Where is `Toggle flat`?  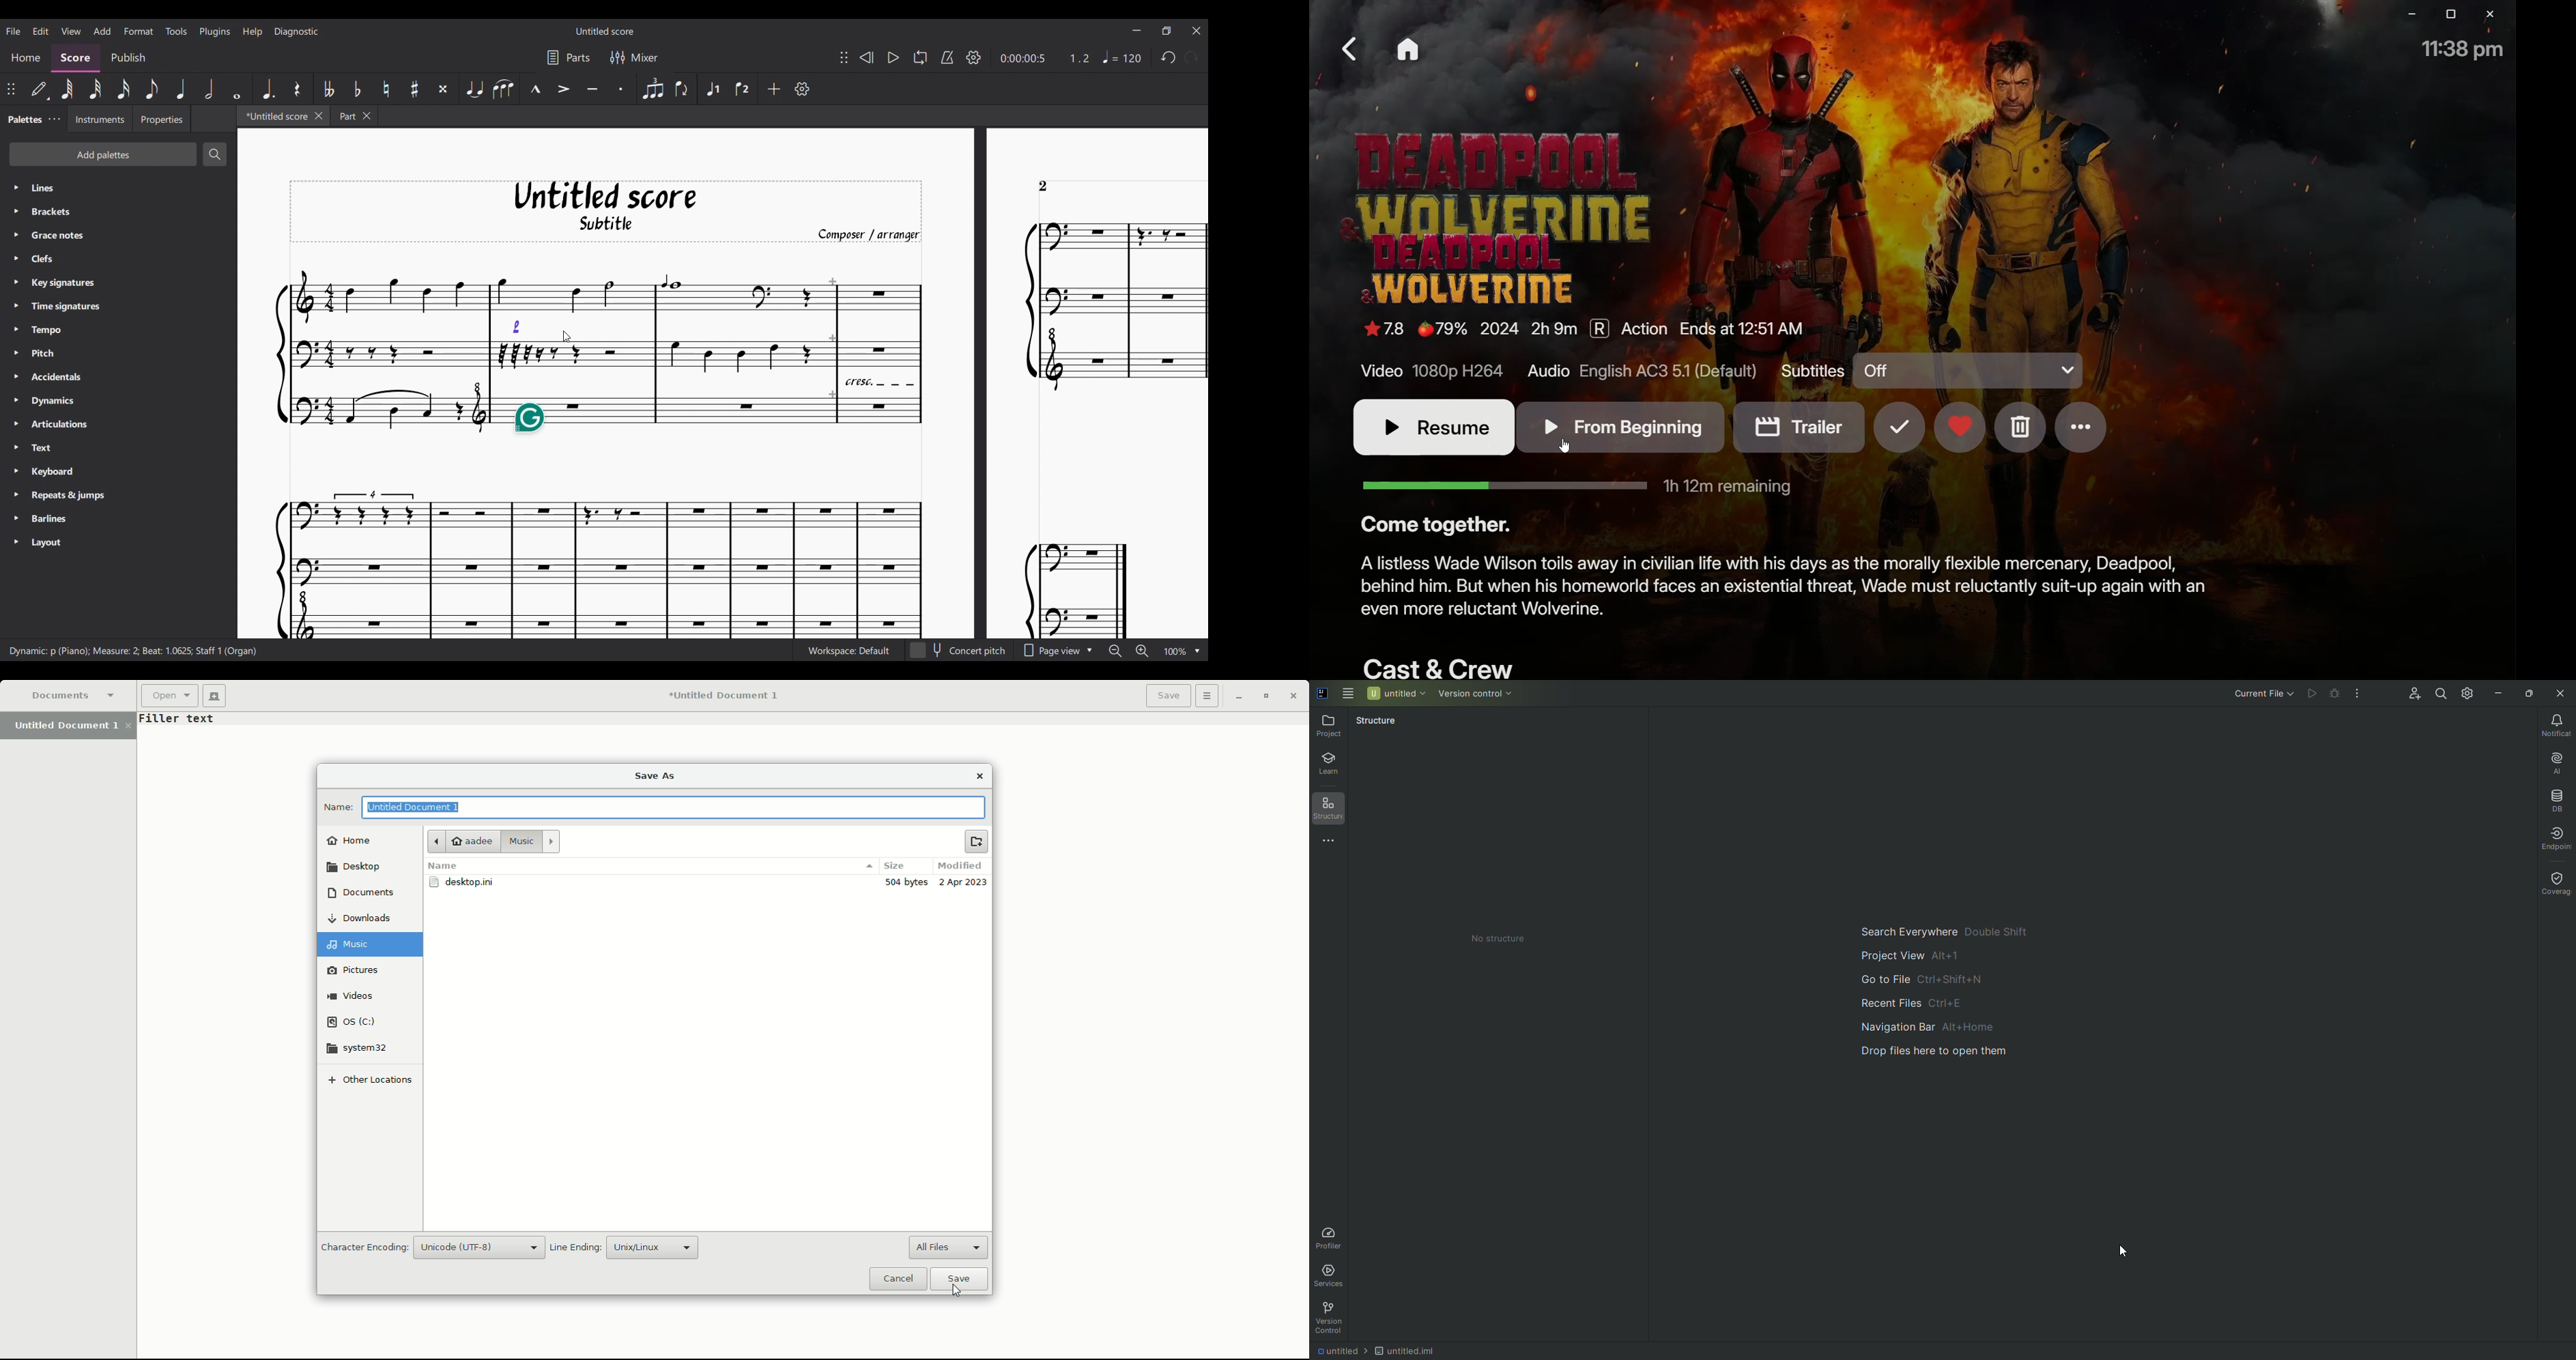 Toggle flat is located at coordinates (358, 88).